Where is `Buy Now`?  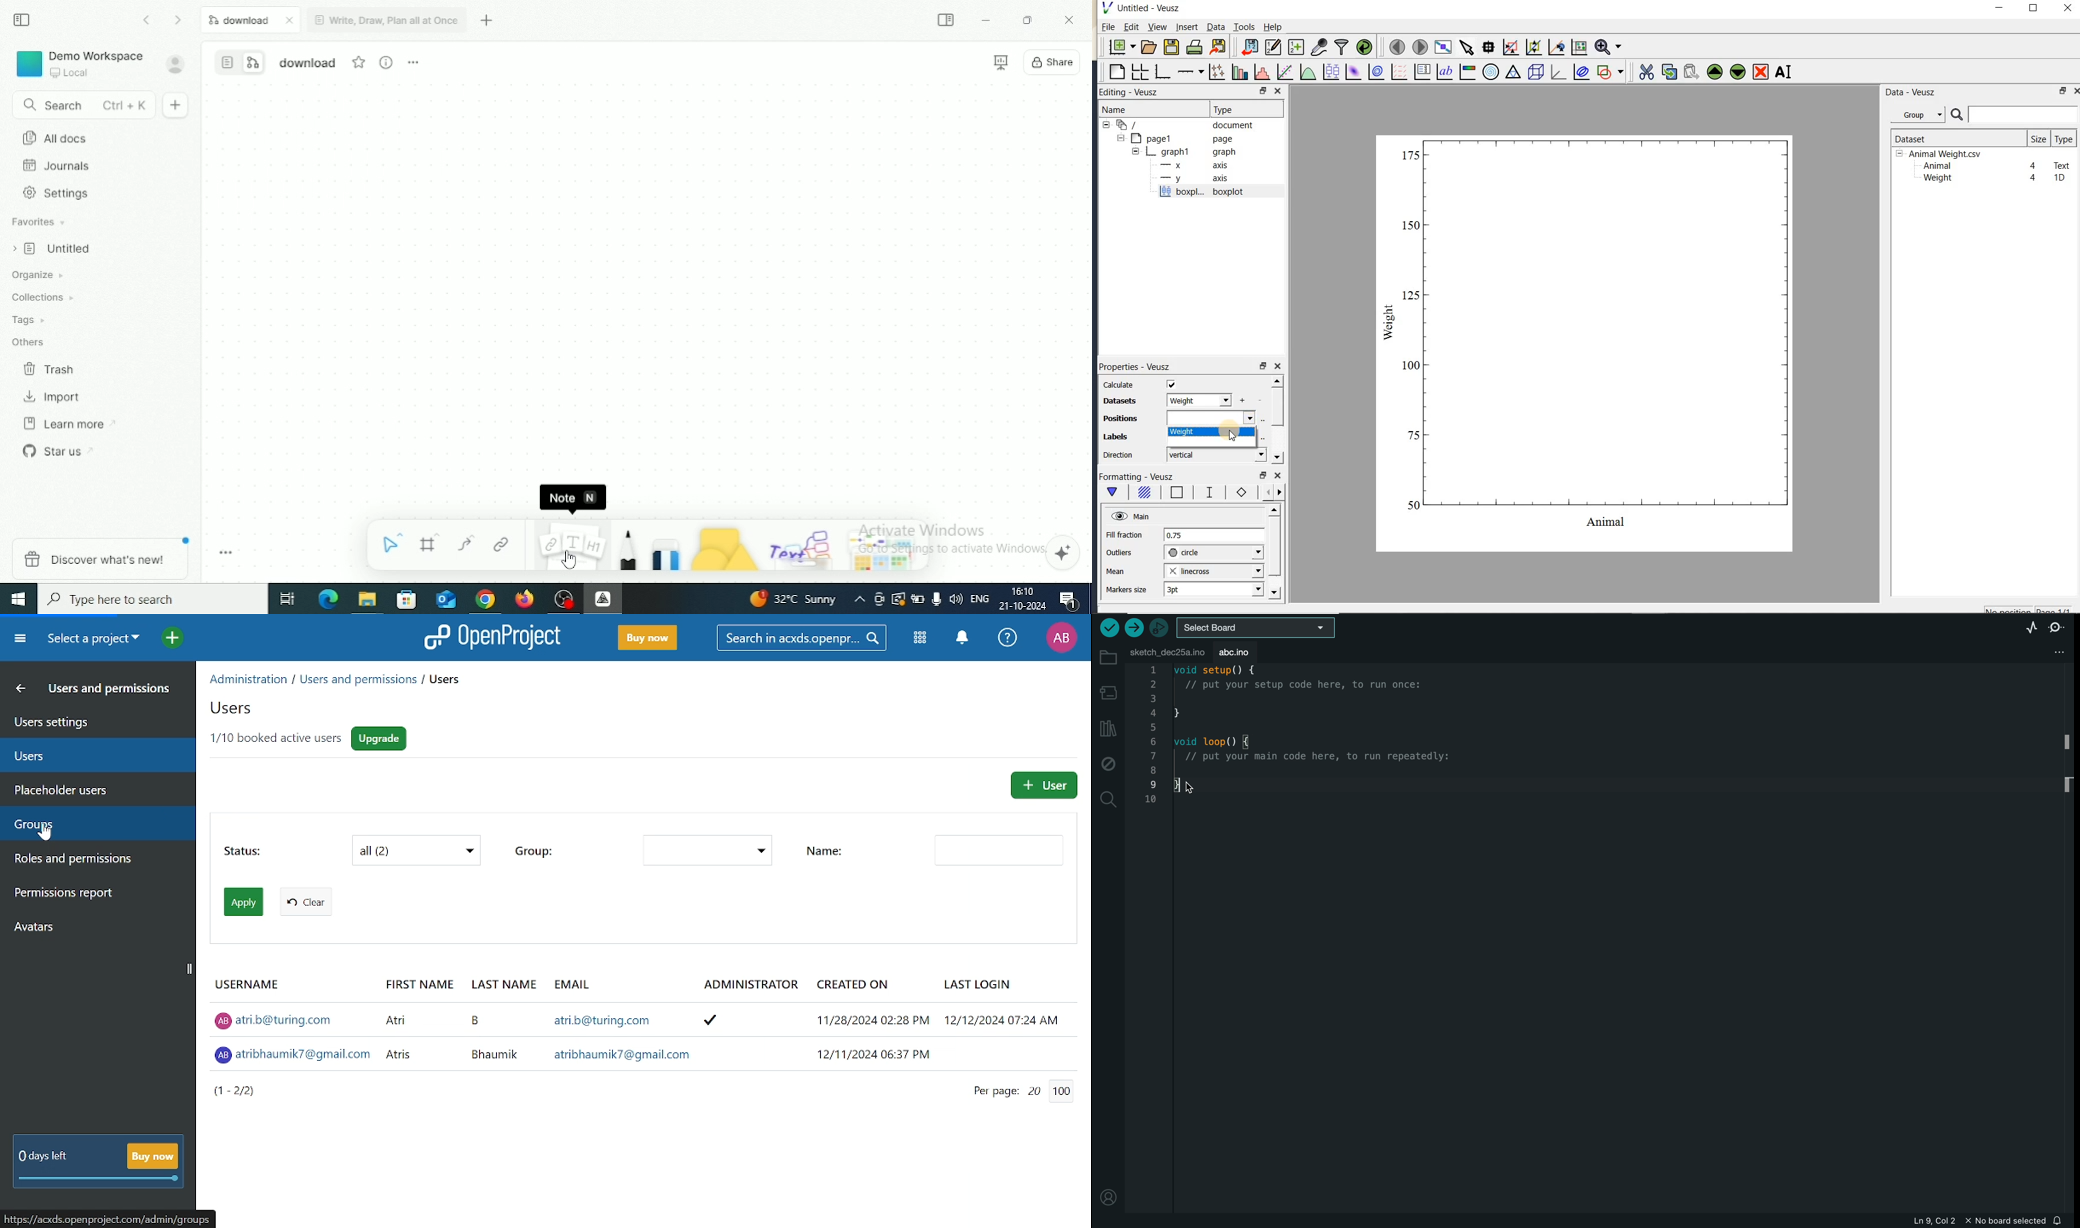 Buy Now is located at coordinates (648, 639).